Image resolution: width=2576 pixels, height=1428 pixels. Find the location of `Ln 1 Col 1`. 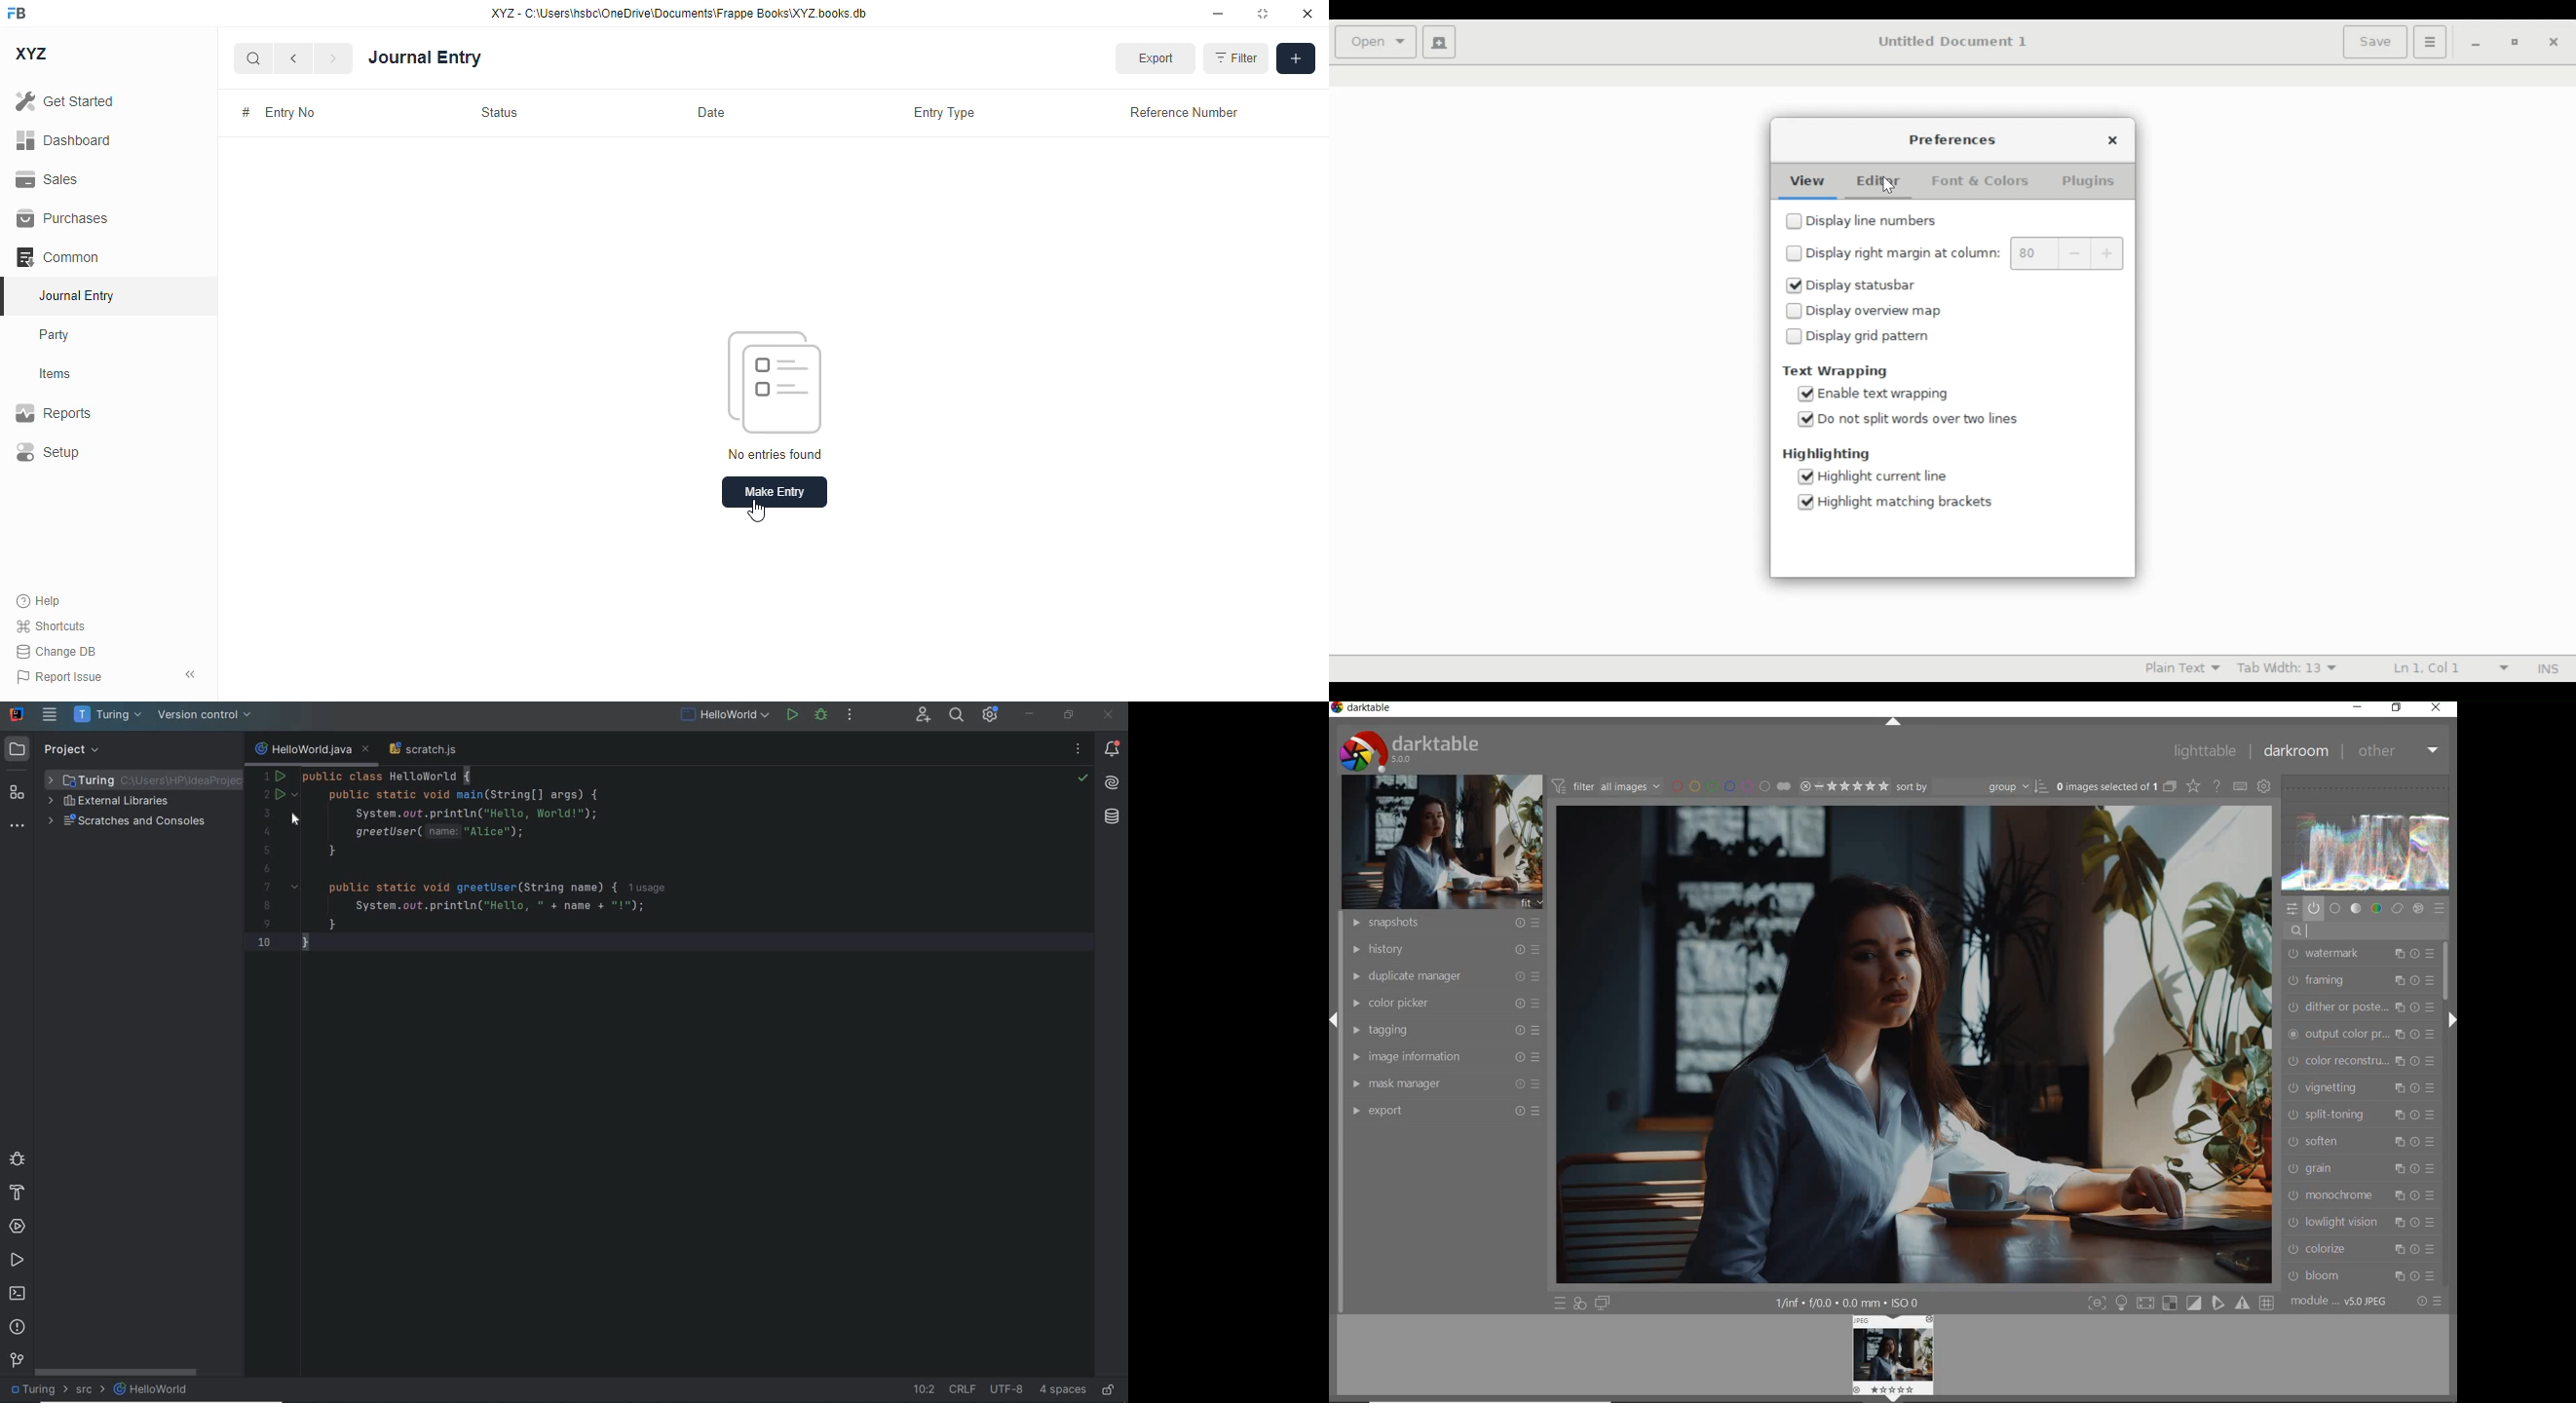

Ln 1 Col 1 is located at coordinates (2449, 669).